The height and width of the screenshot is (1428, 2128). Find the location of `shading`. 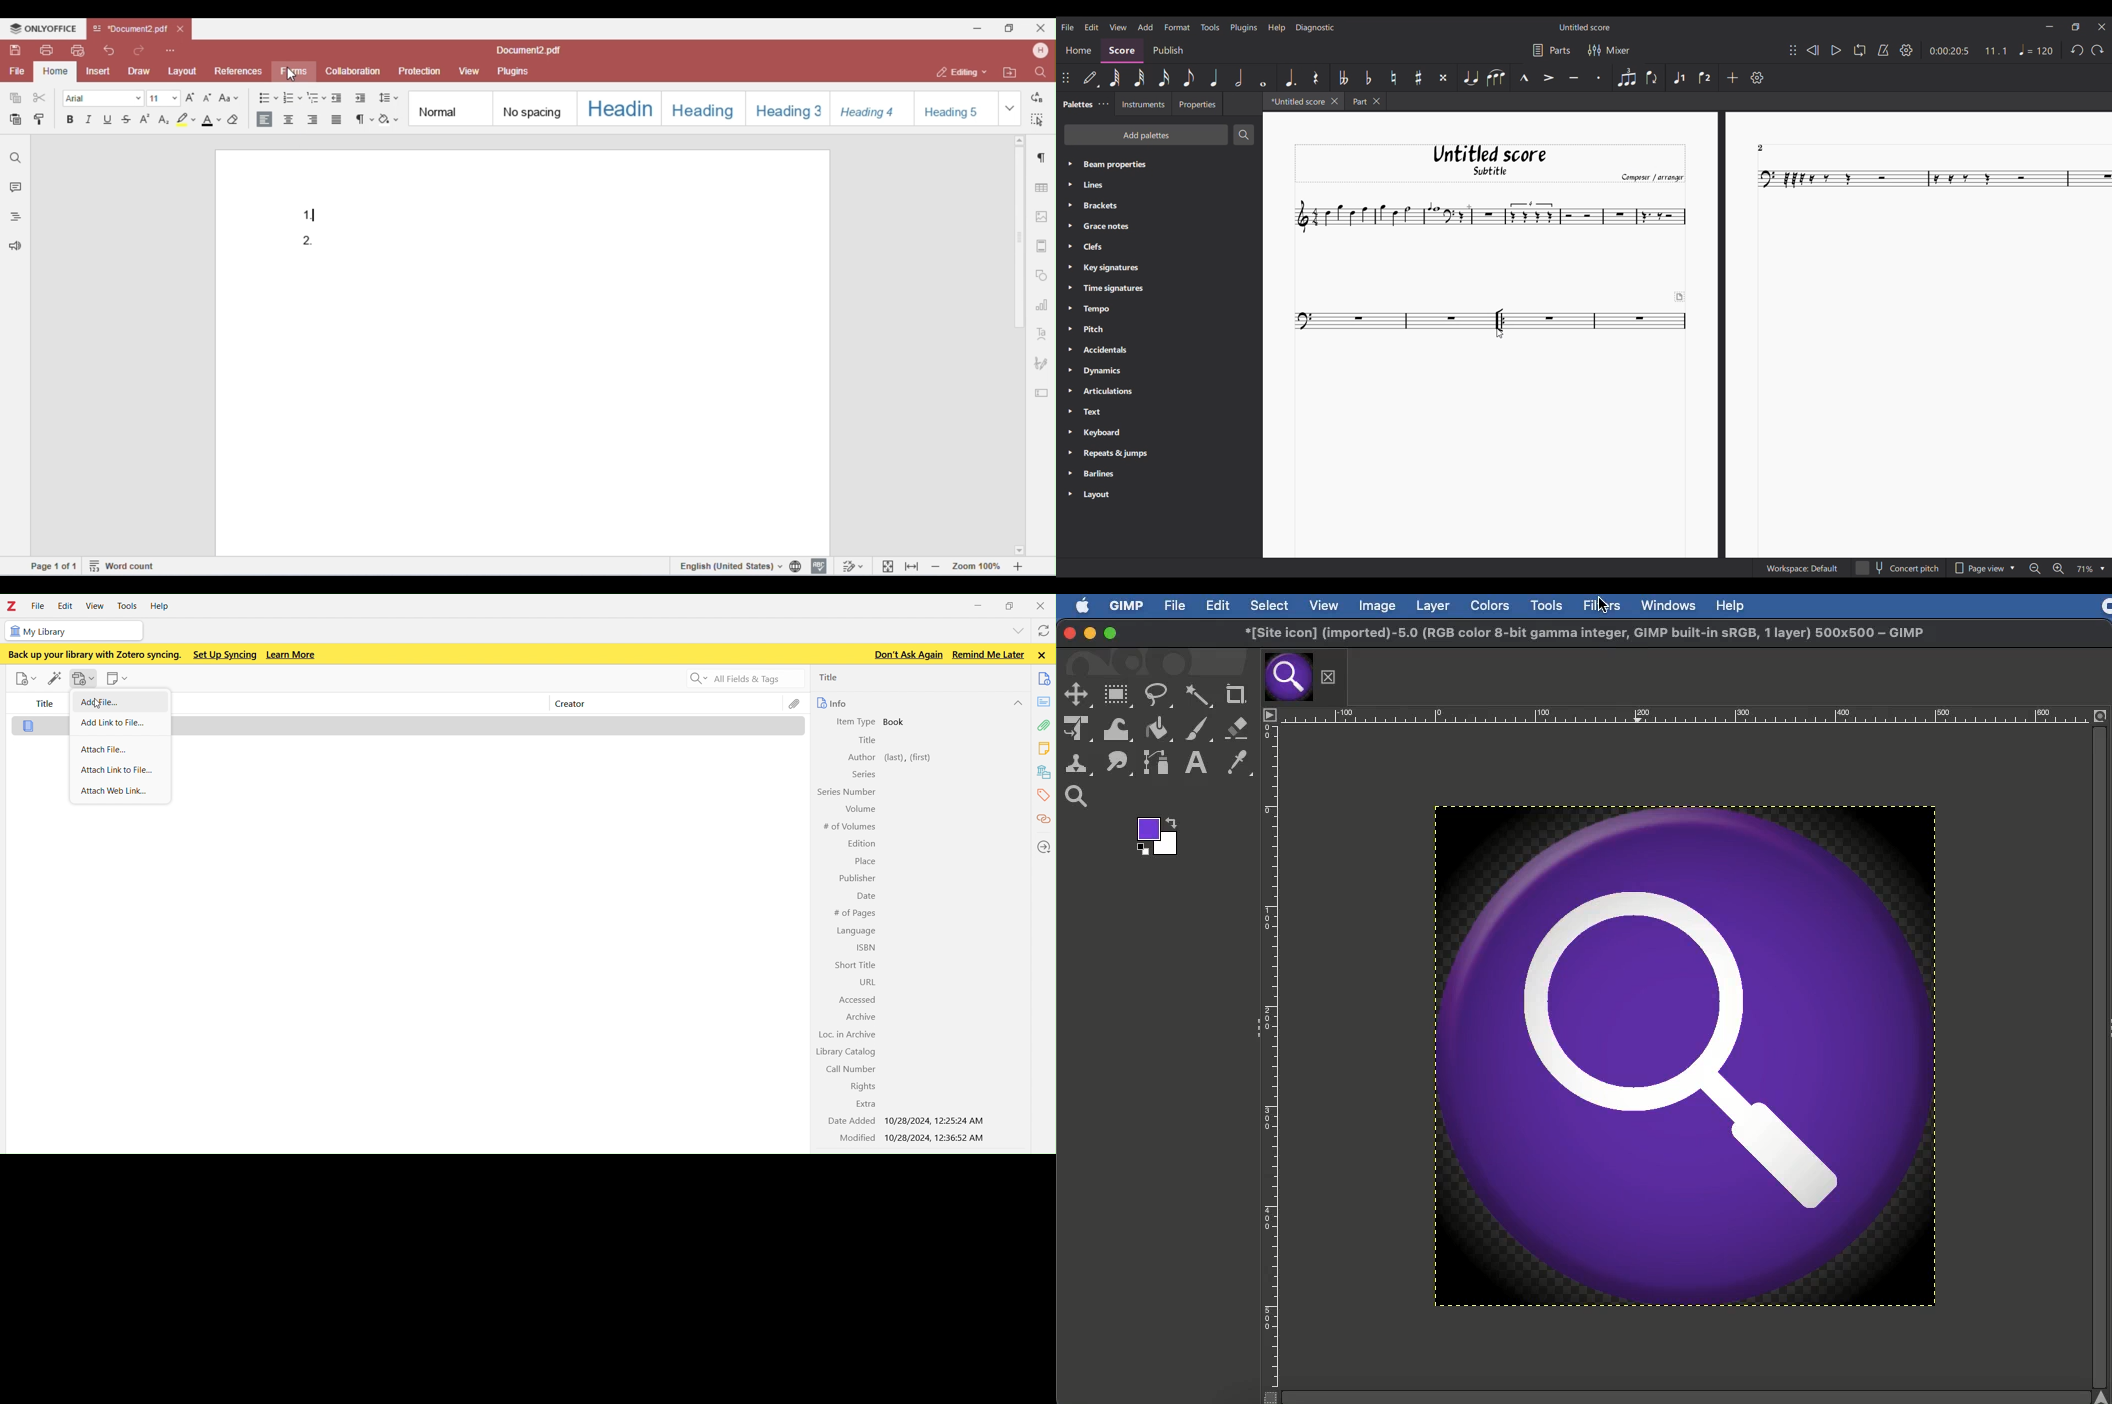

shading is located at coordinates (388, 120).